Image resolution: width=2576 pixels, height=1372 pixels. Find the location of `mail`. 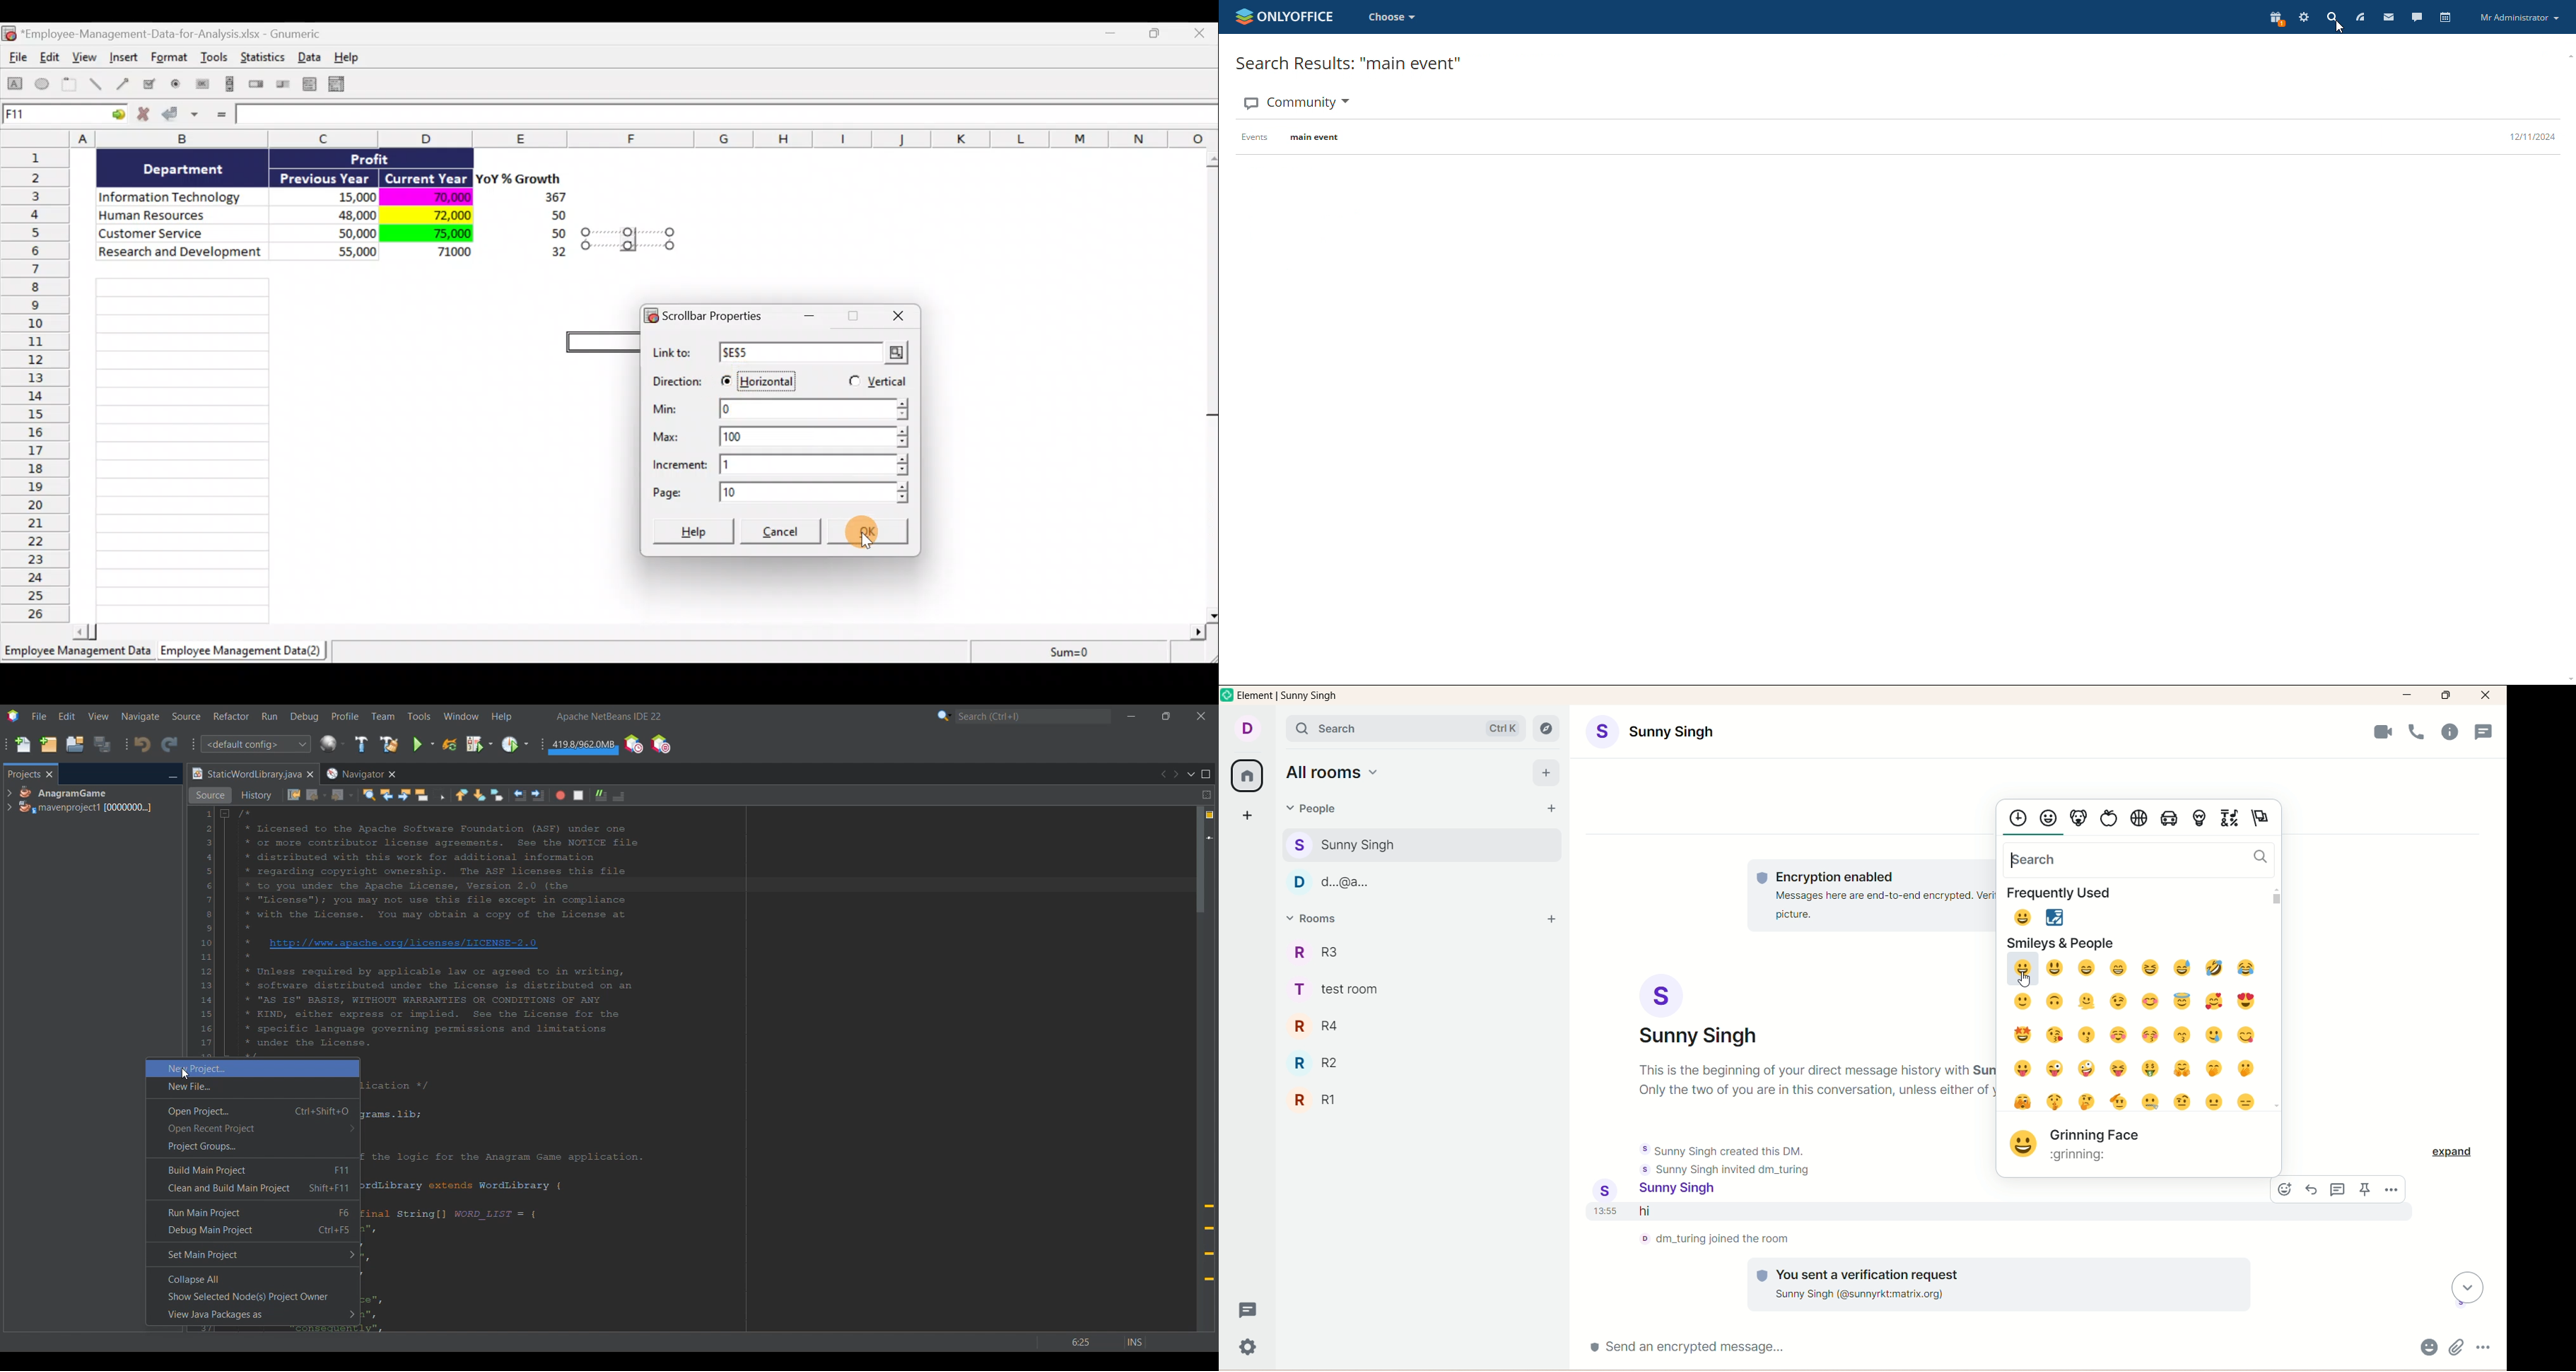

mail is located at coordinates (2387, 16).